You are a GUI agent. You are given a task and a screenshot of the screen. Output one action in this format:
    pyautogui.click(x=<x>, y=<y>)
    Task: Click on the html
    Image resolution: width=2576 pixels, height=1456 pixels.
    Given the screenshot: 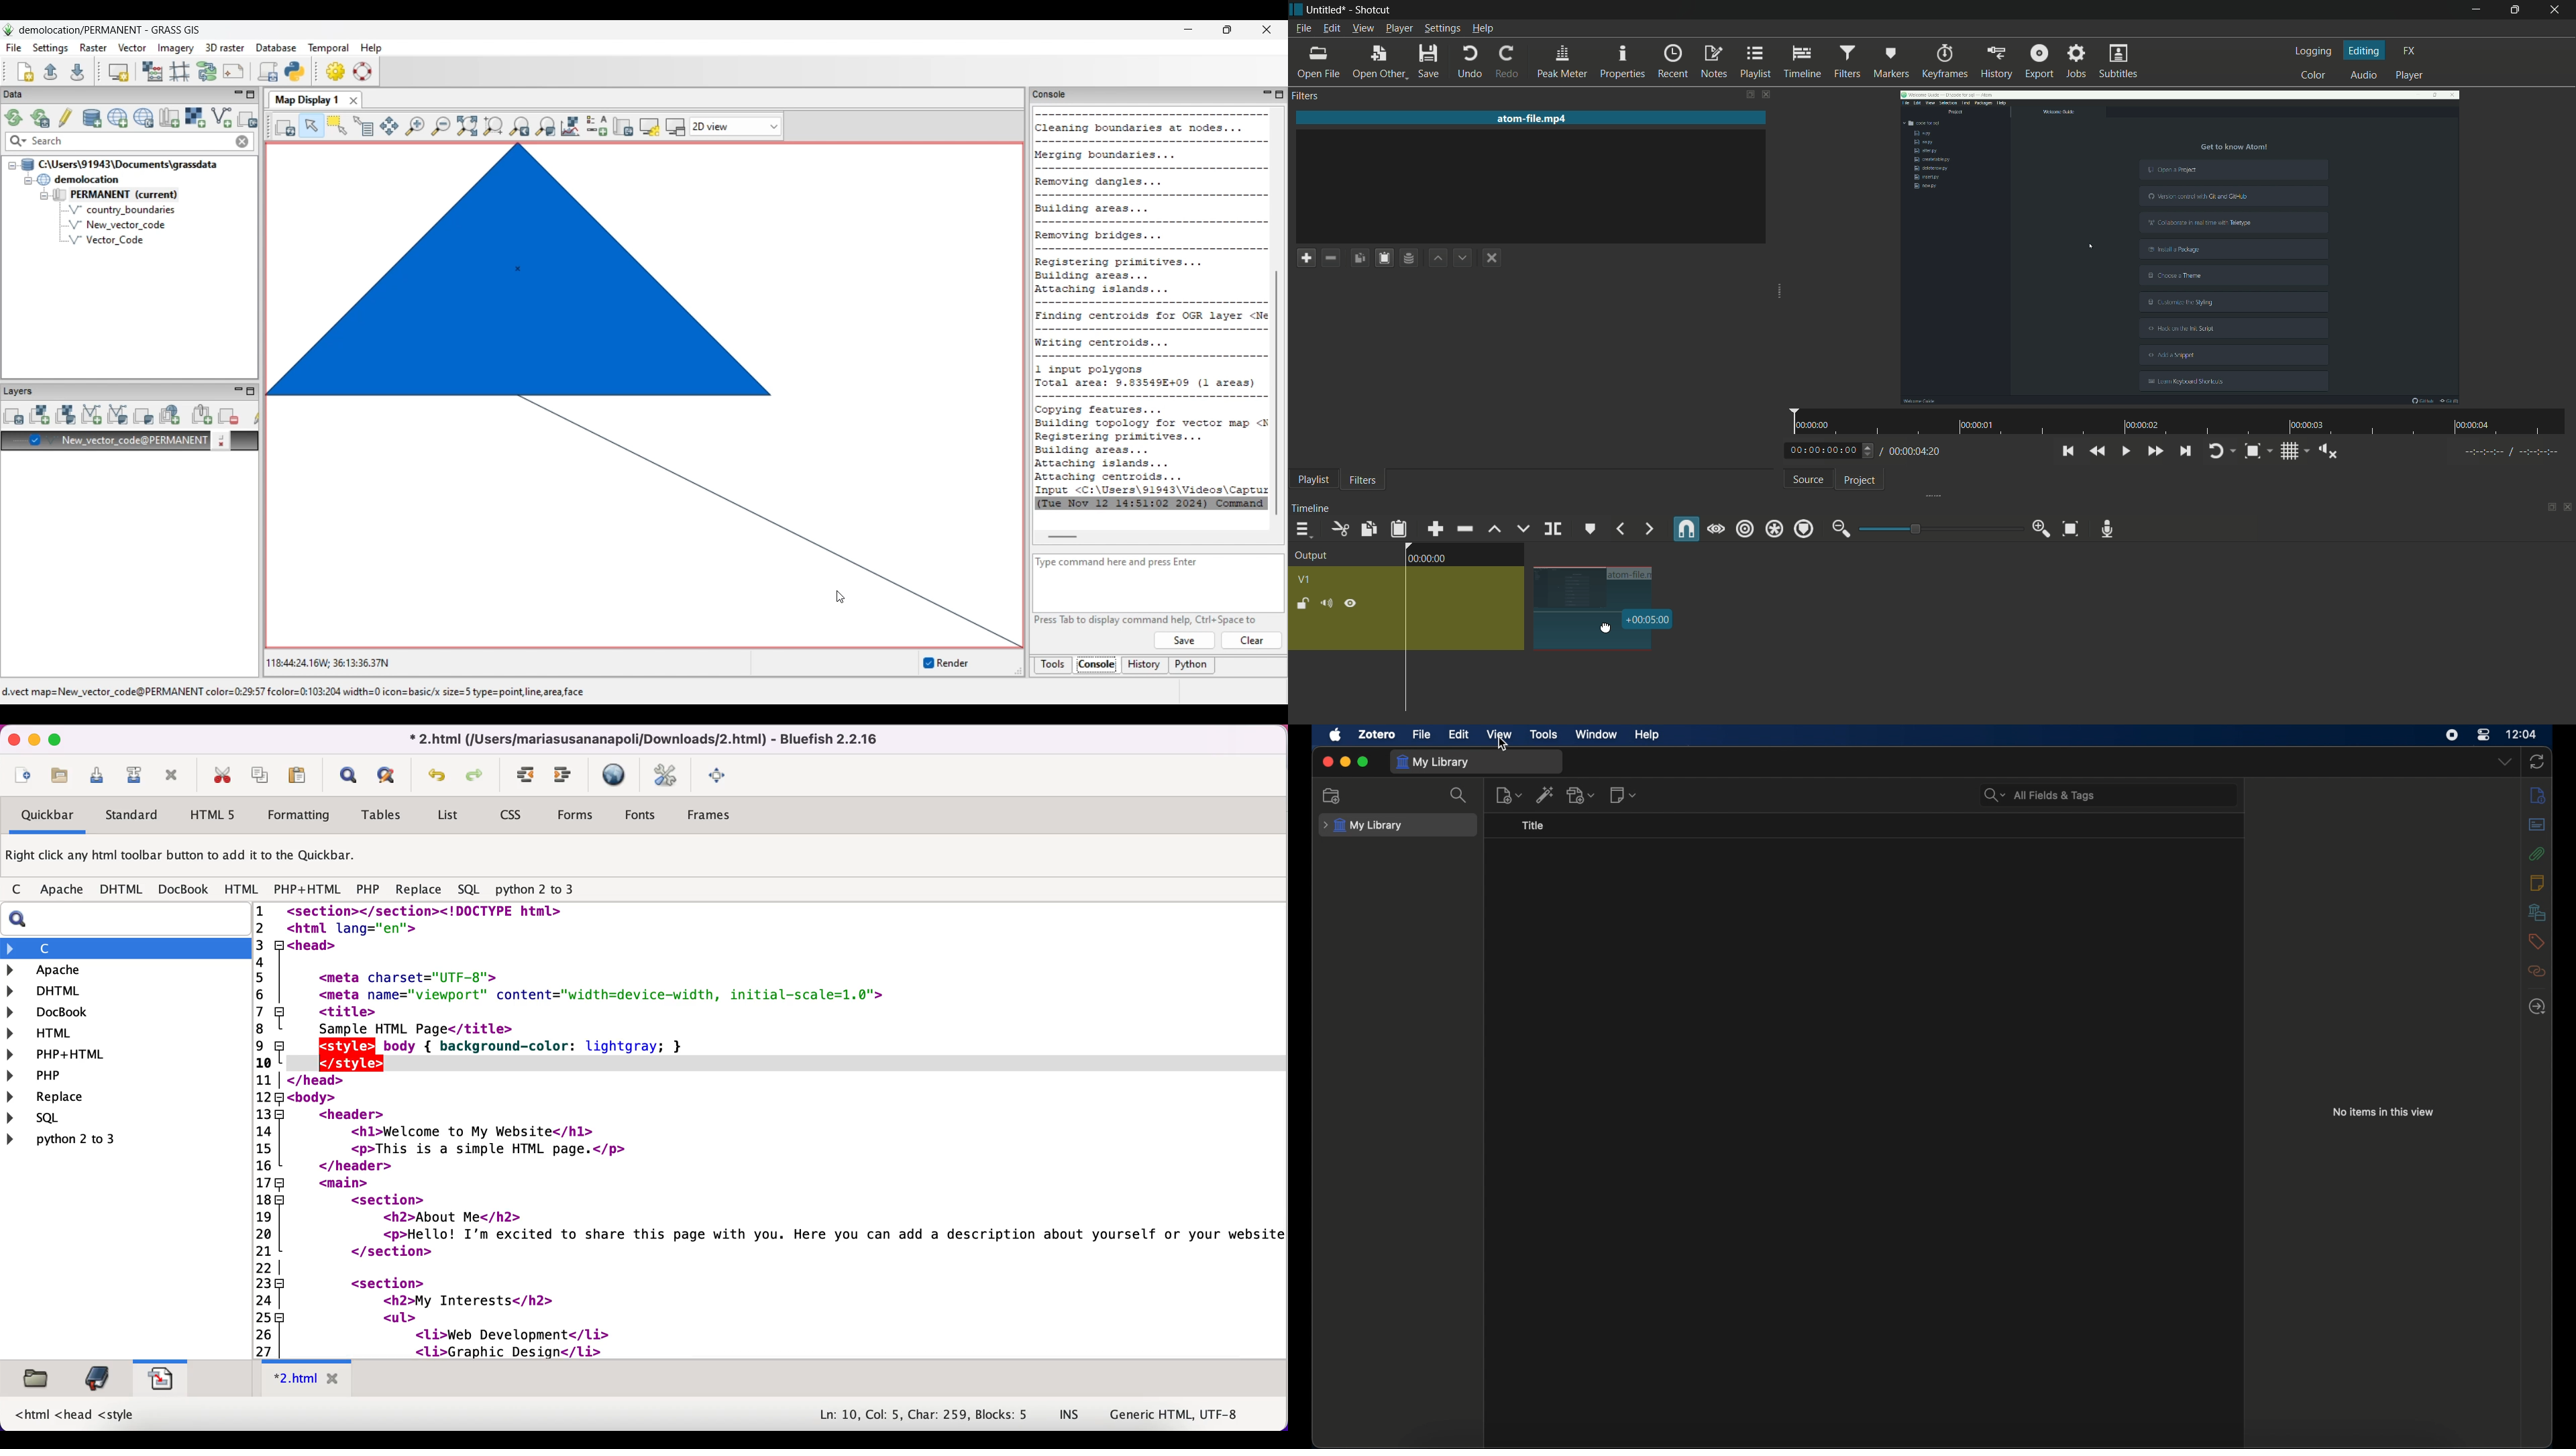 What is the action you would take?
    pyautogui.click(x=51, y=1035)
    